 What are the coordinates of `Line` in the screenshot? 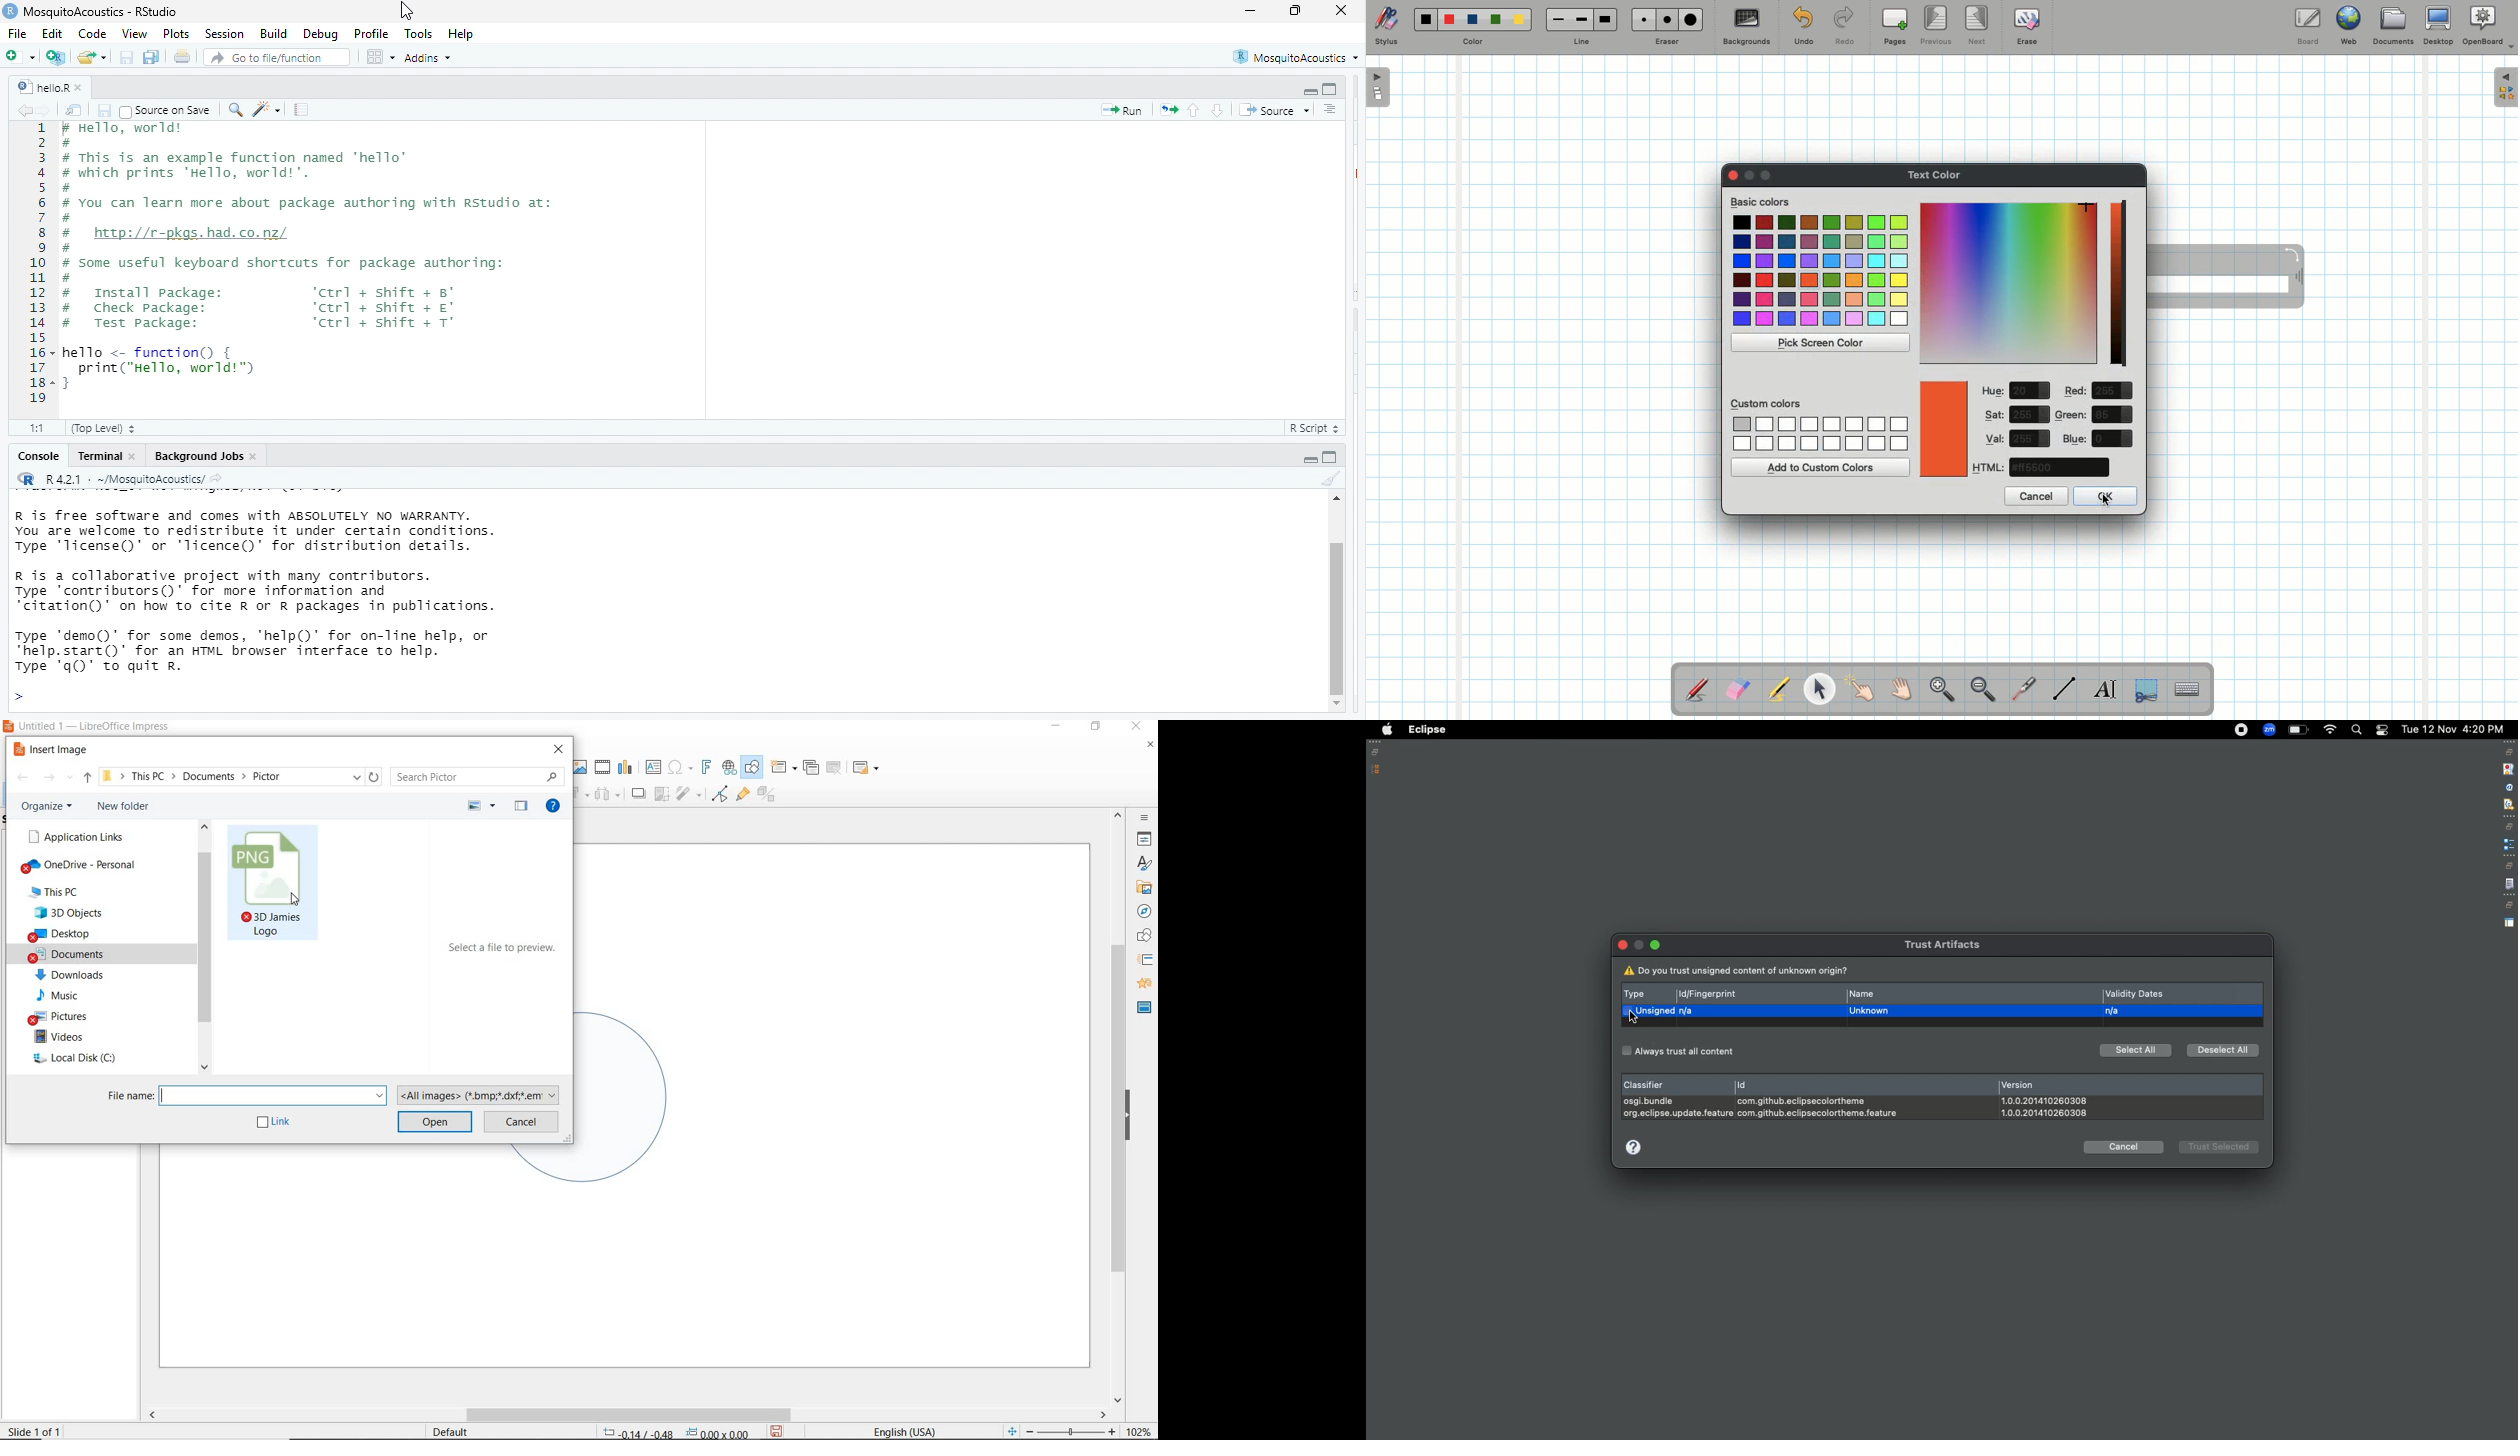 It's located at (2064, 688).